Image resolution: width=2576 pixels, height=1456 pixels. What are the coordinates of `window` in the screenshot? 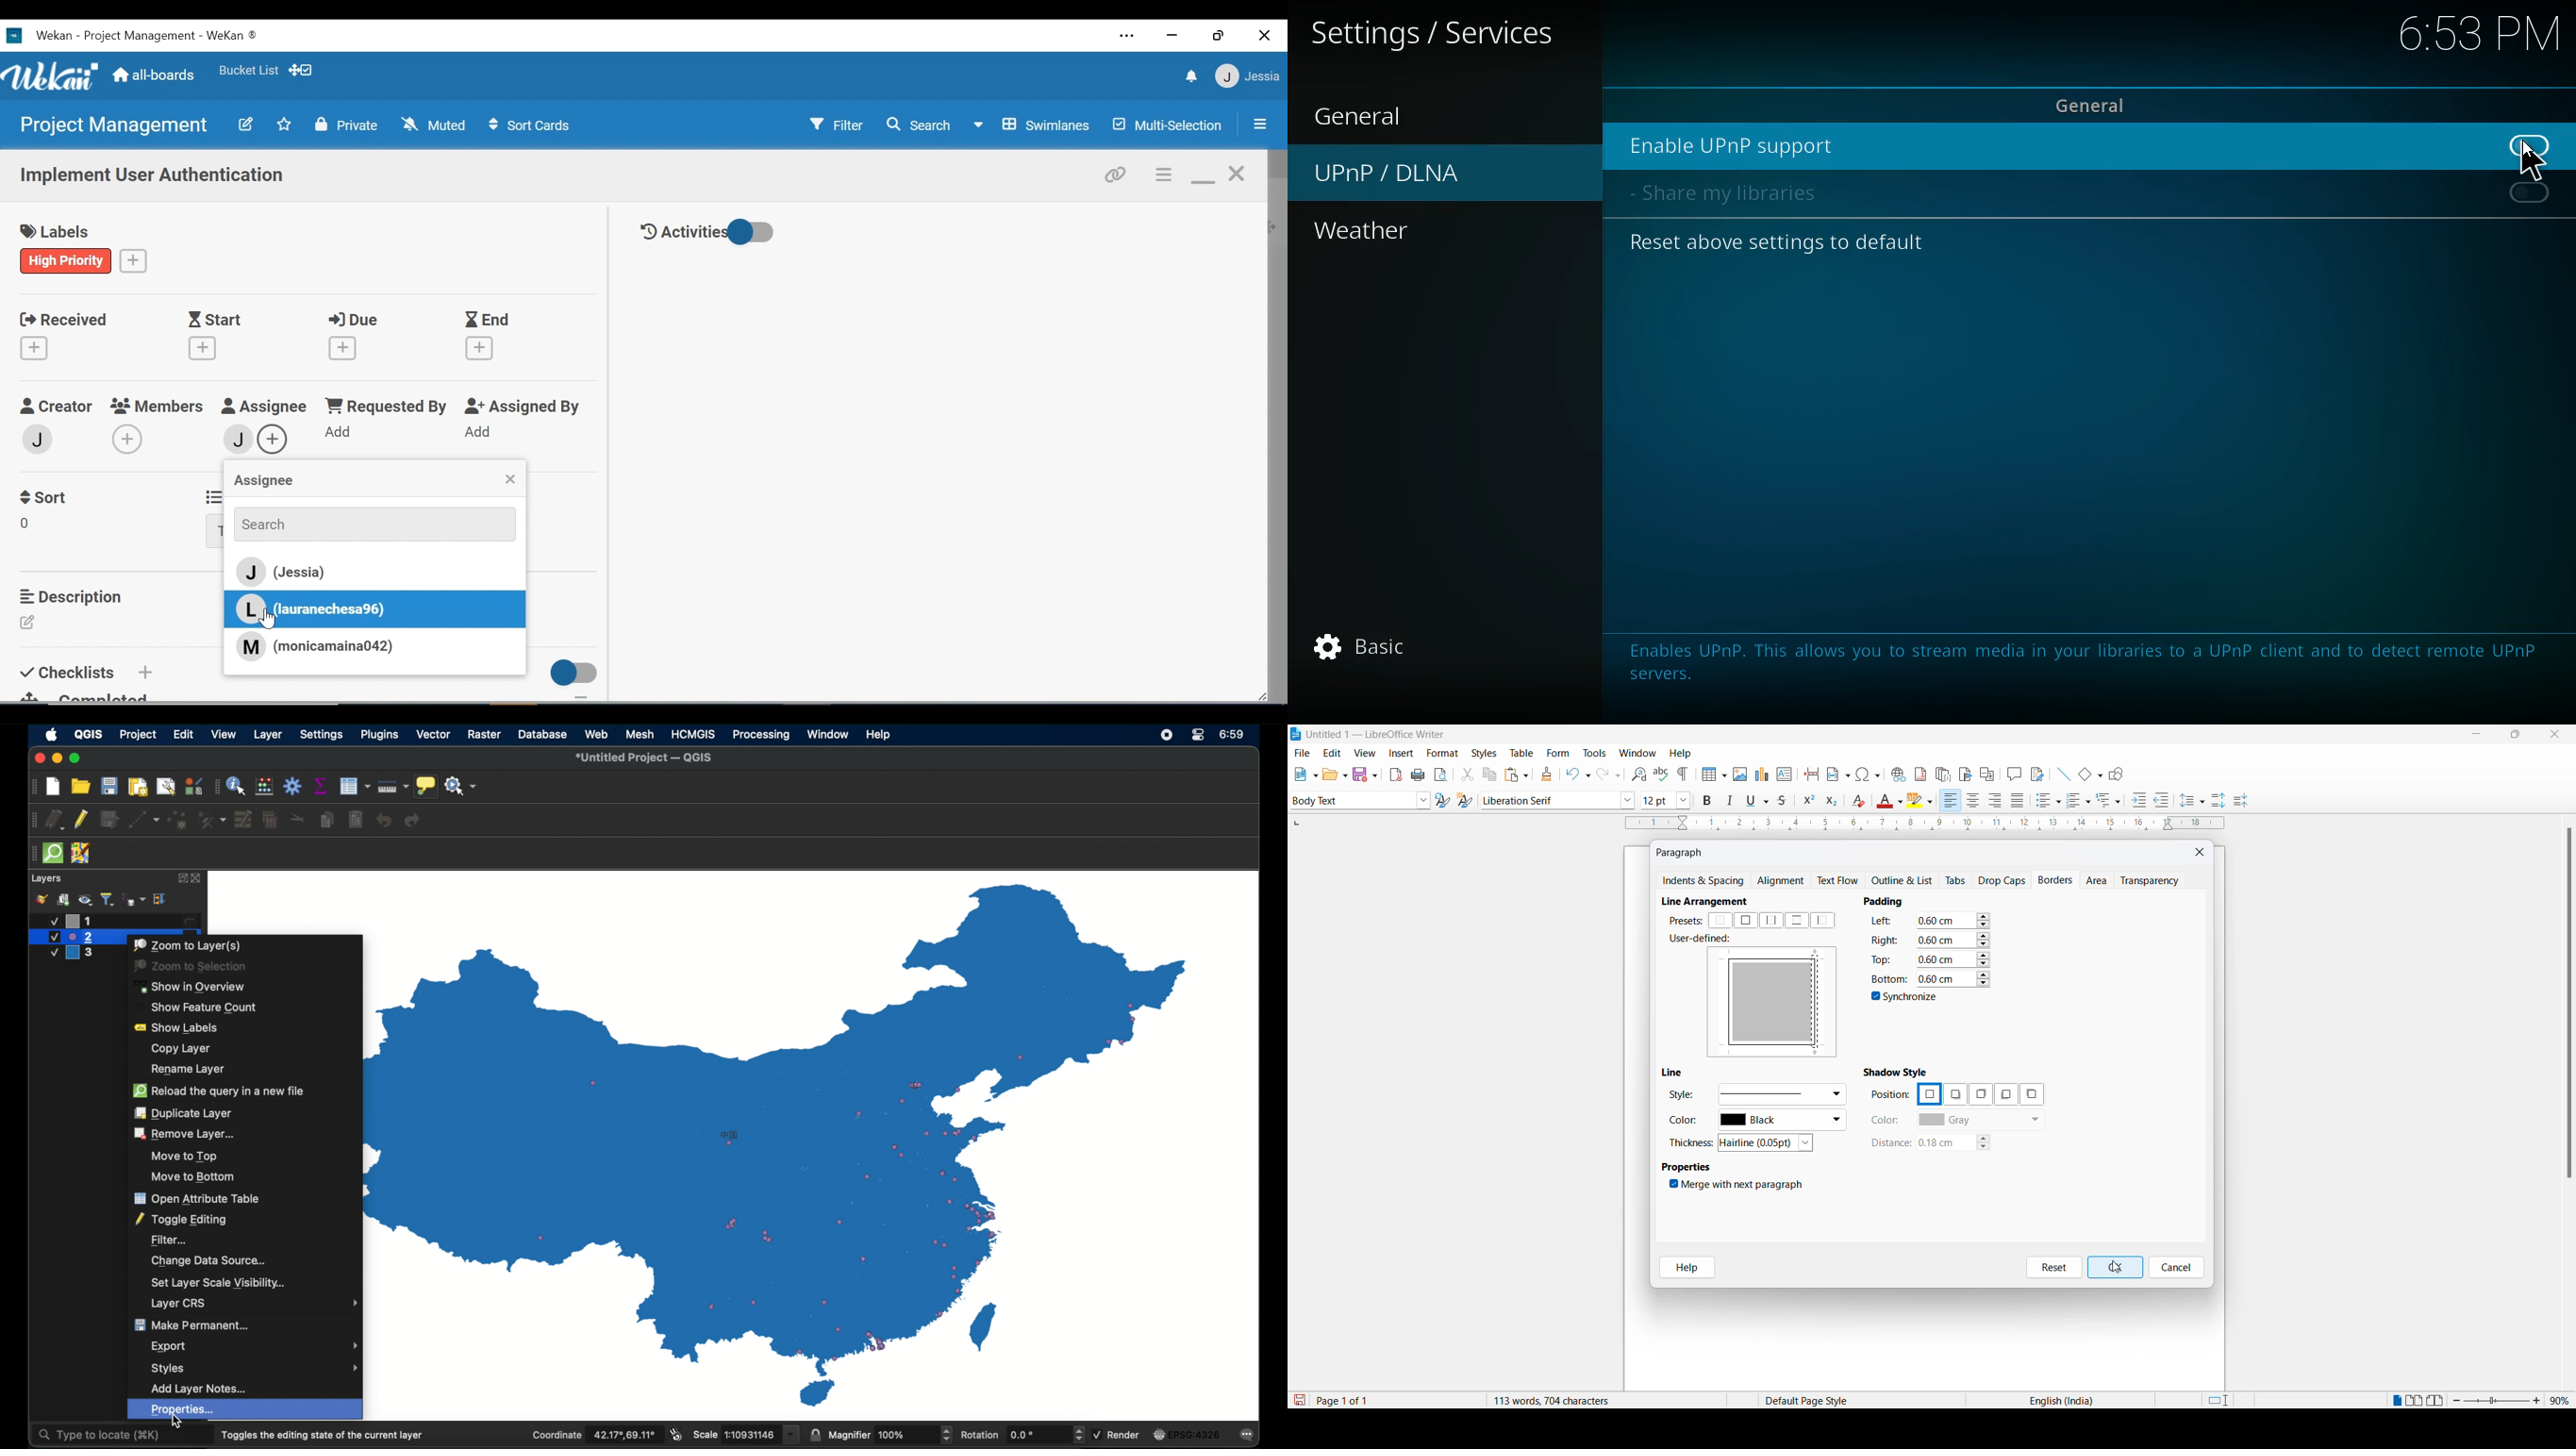 It's located at (1639, 753).